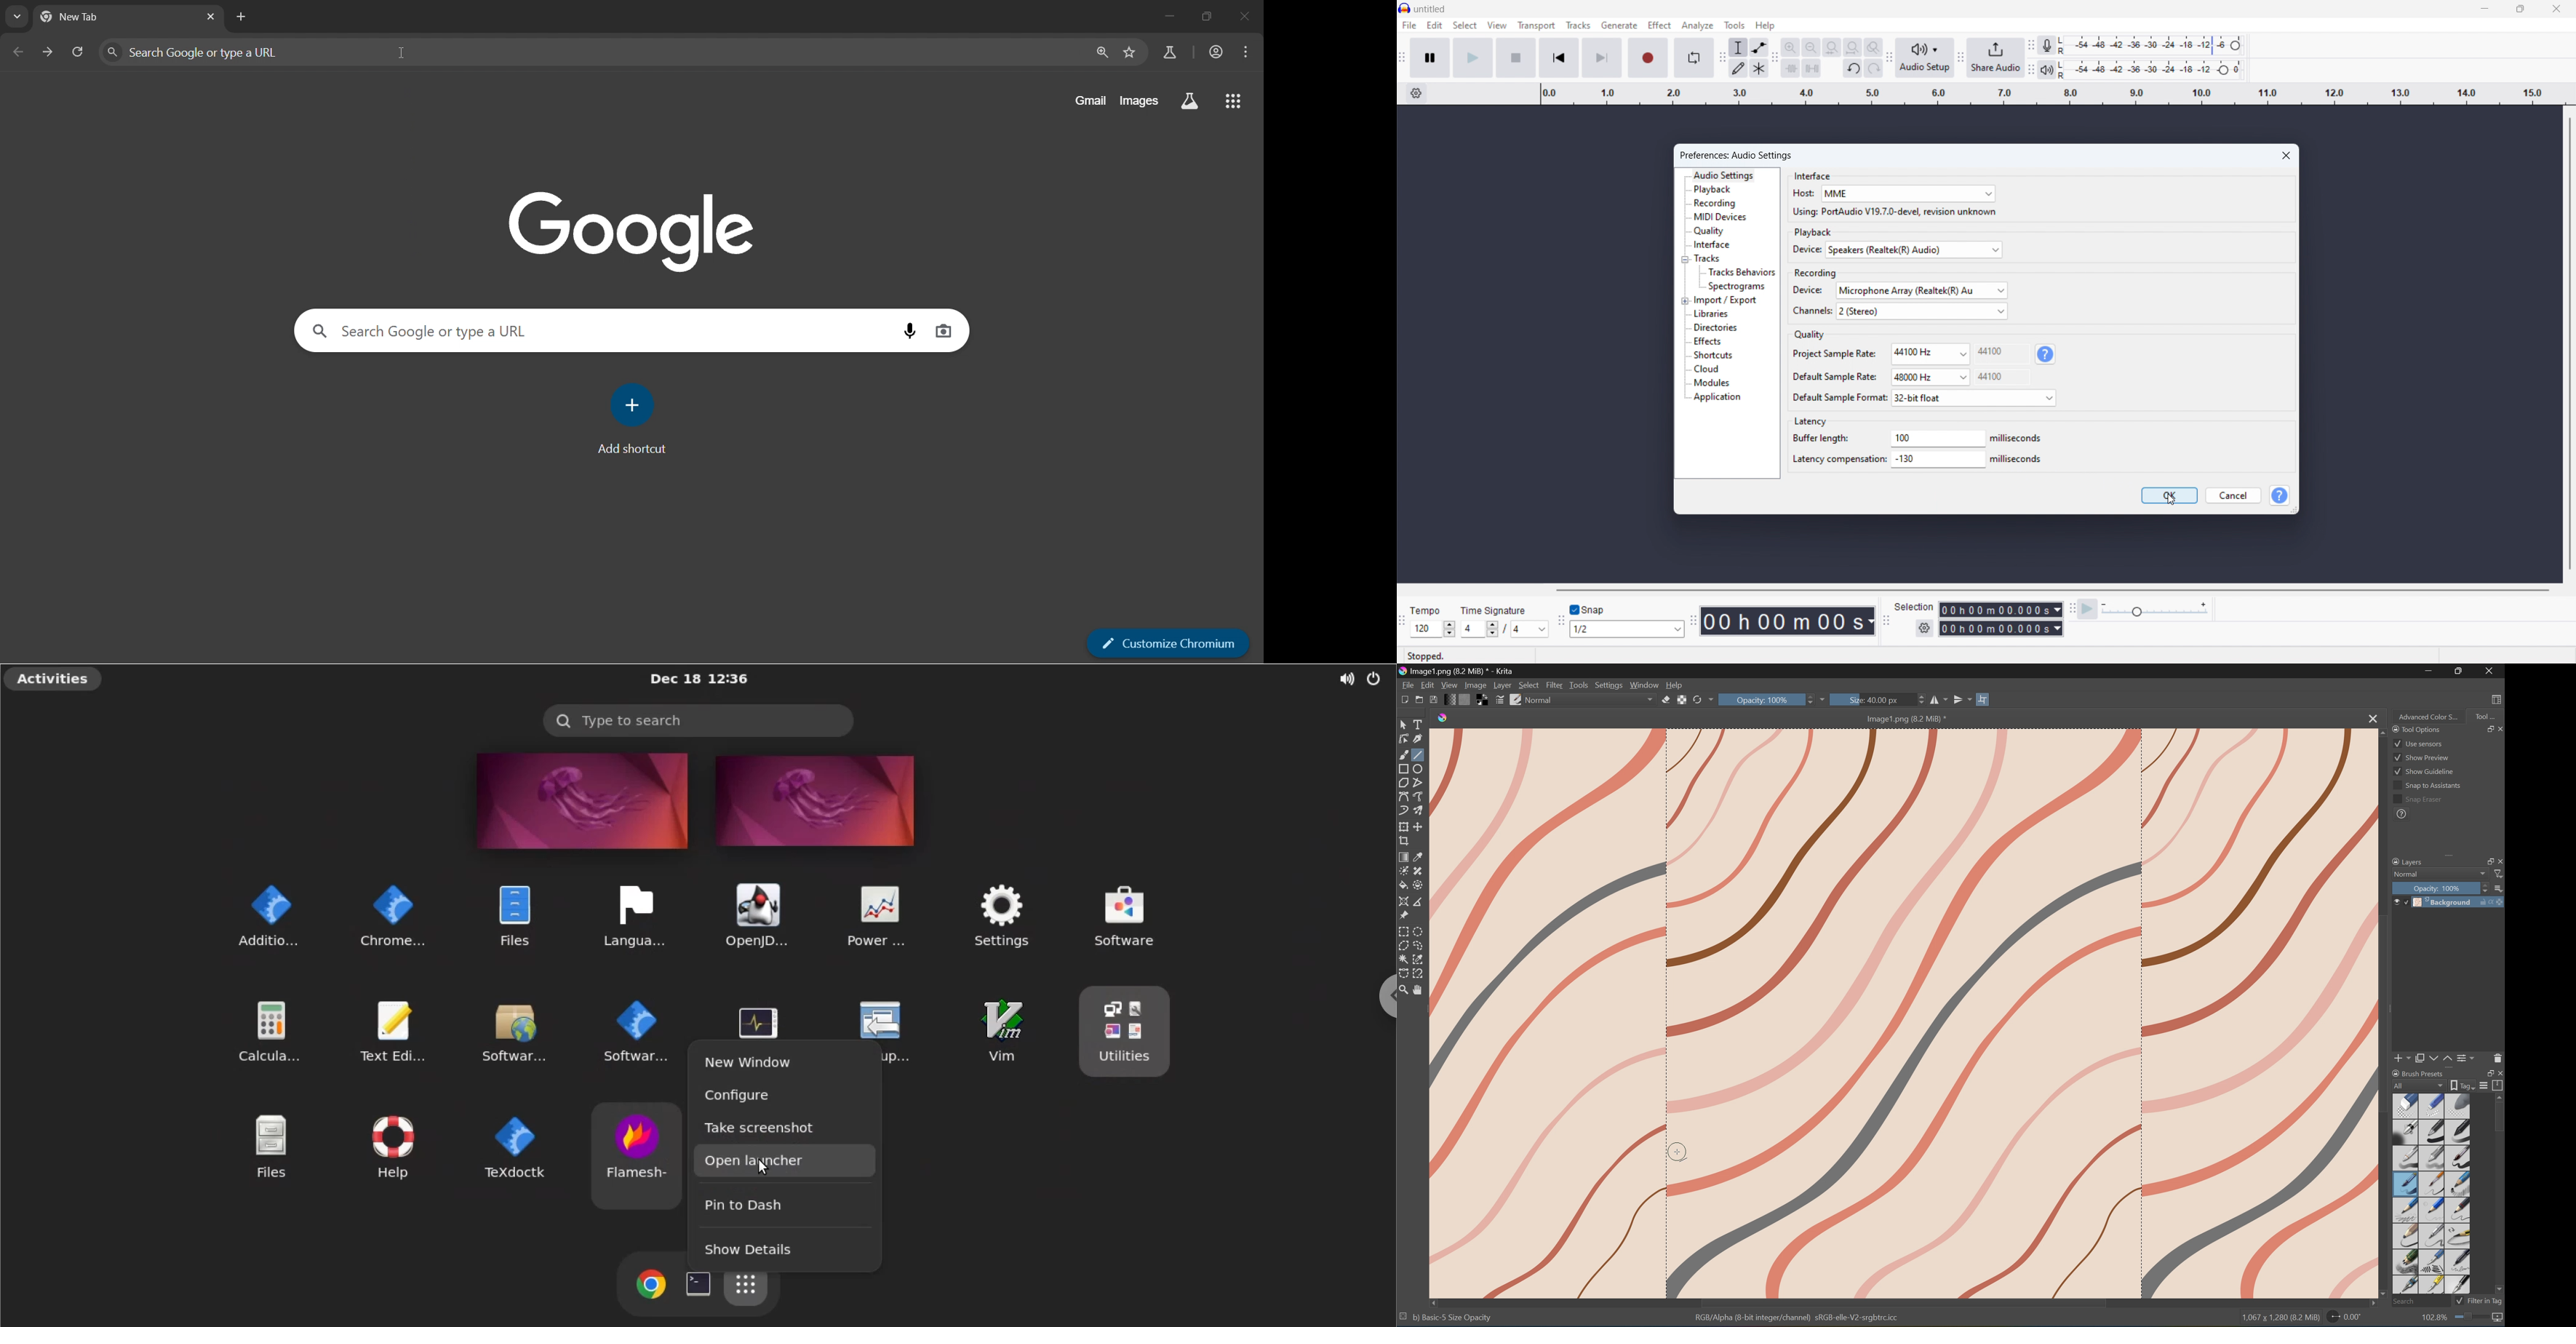 The image size is (2576, 1344). I want to click on Freehand path tool, so click(1420, 795).